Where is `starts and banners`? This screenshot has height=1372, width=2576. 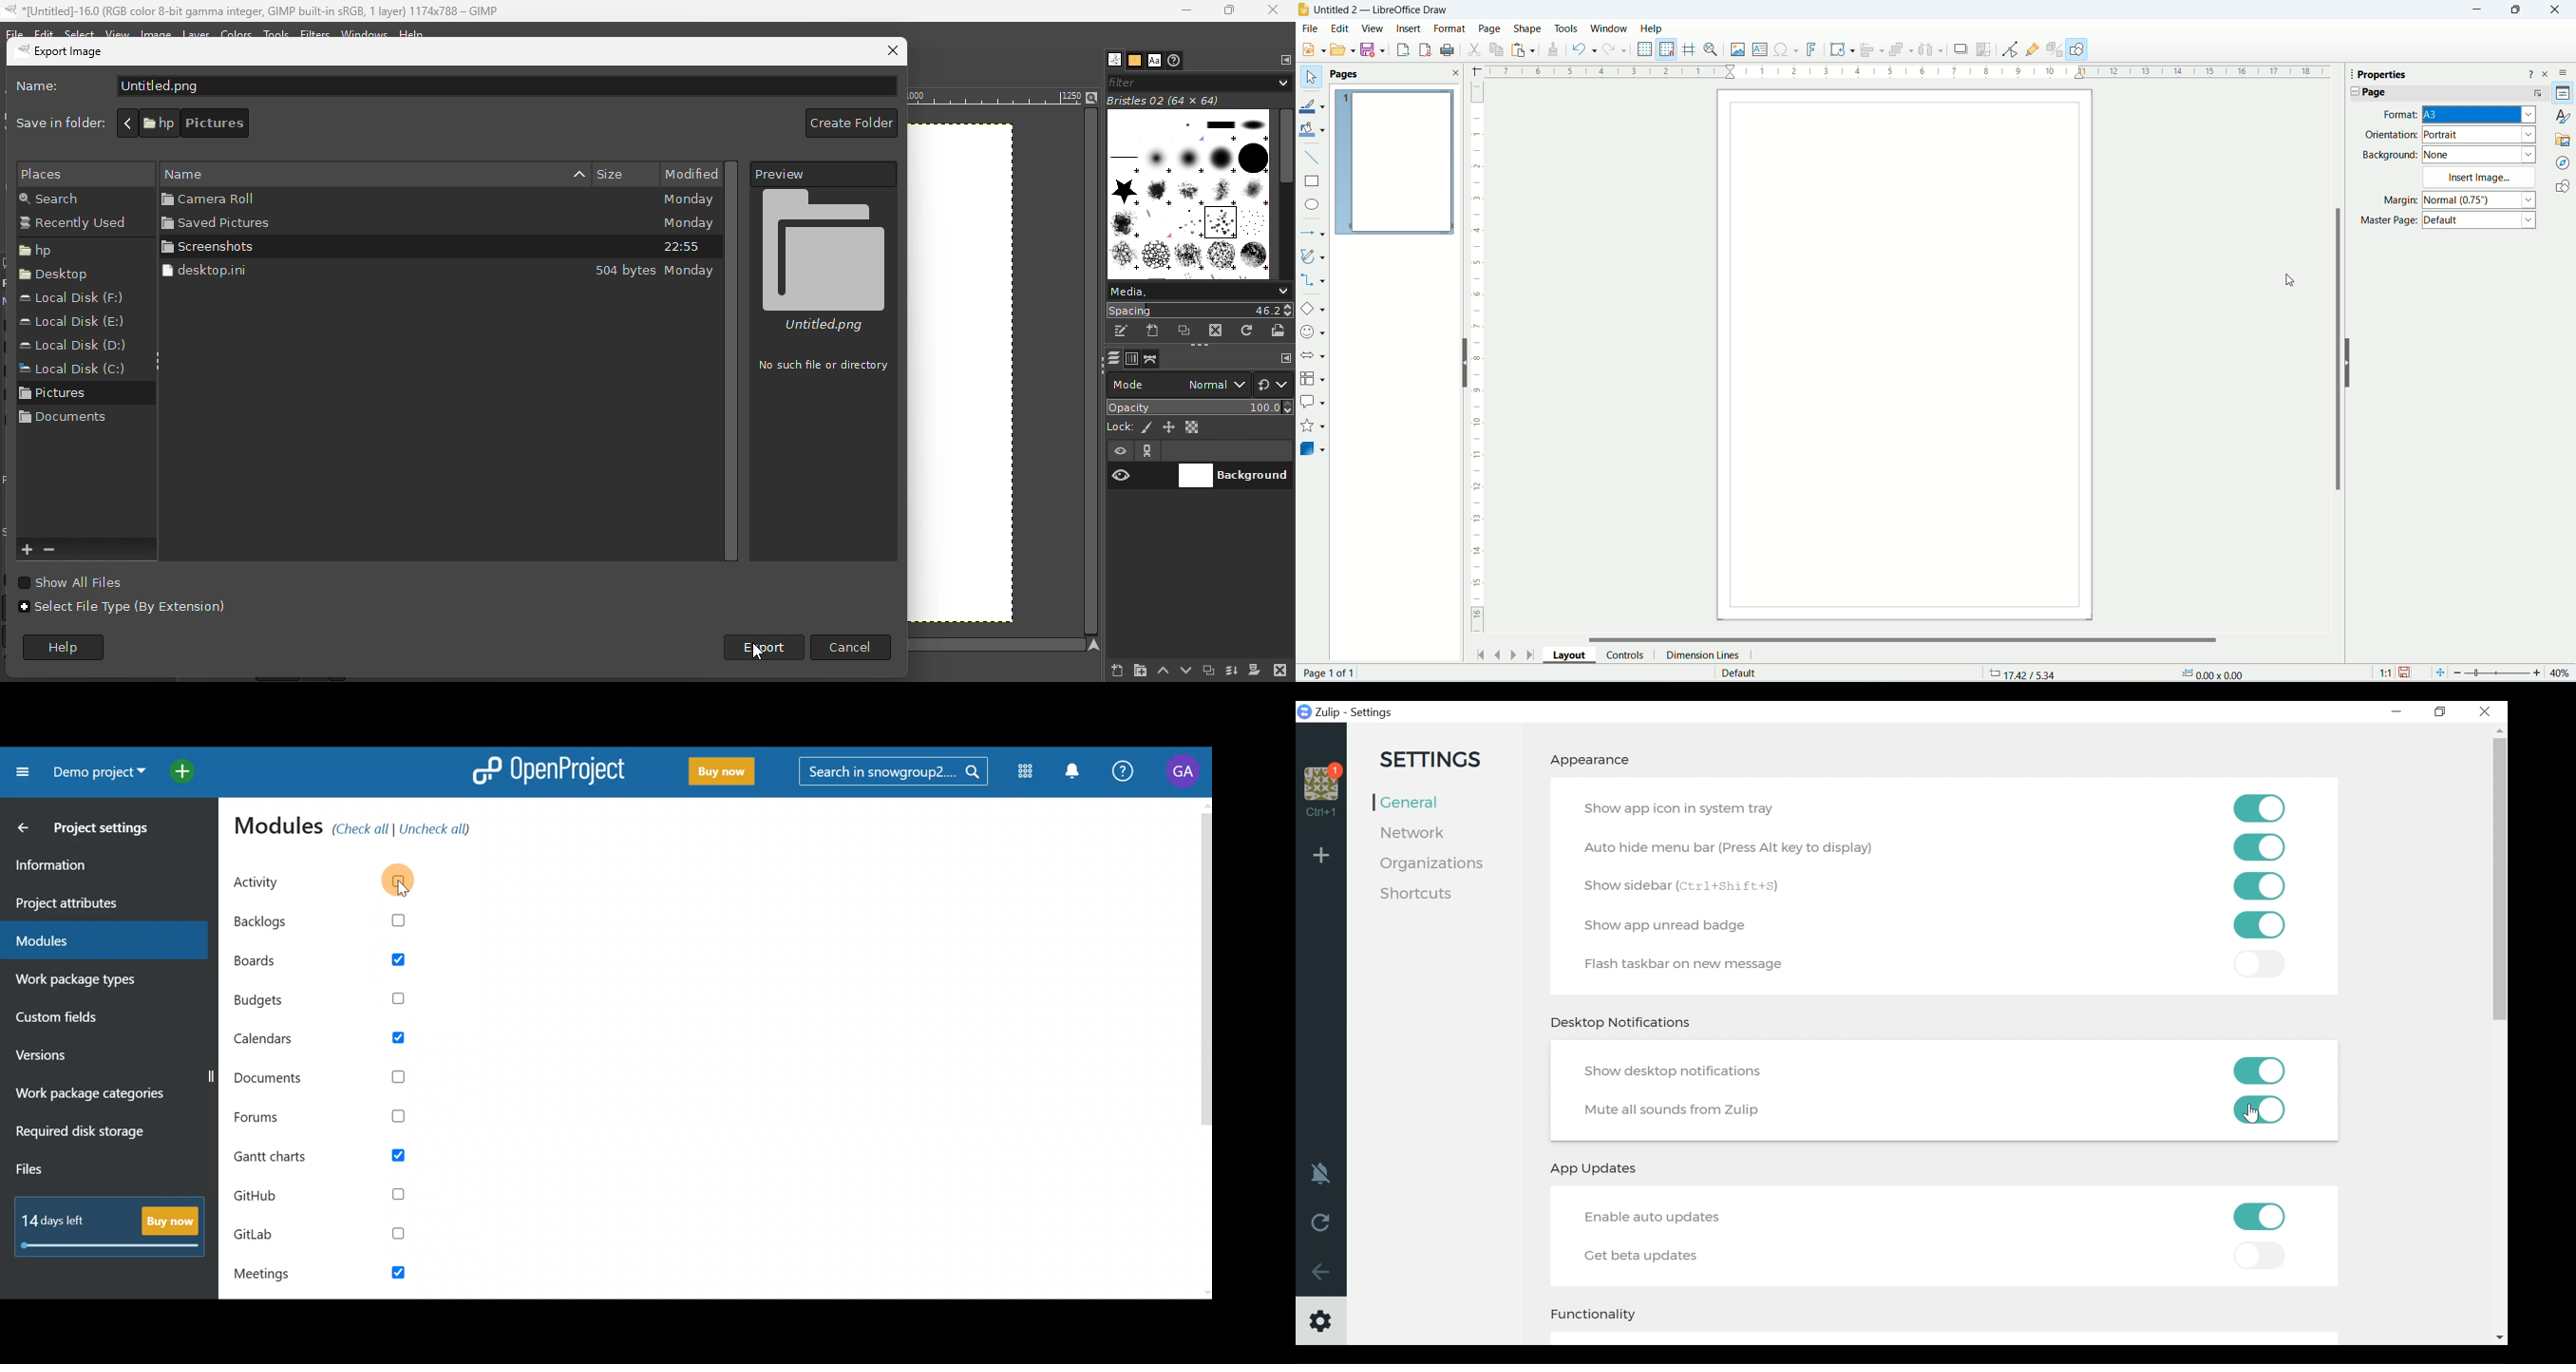
starts and banners is located at coordinates (1312, 427).